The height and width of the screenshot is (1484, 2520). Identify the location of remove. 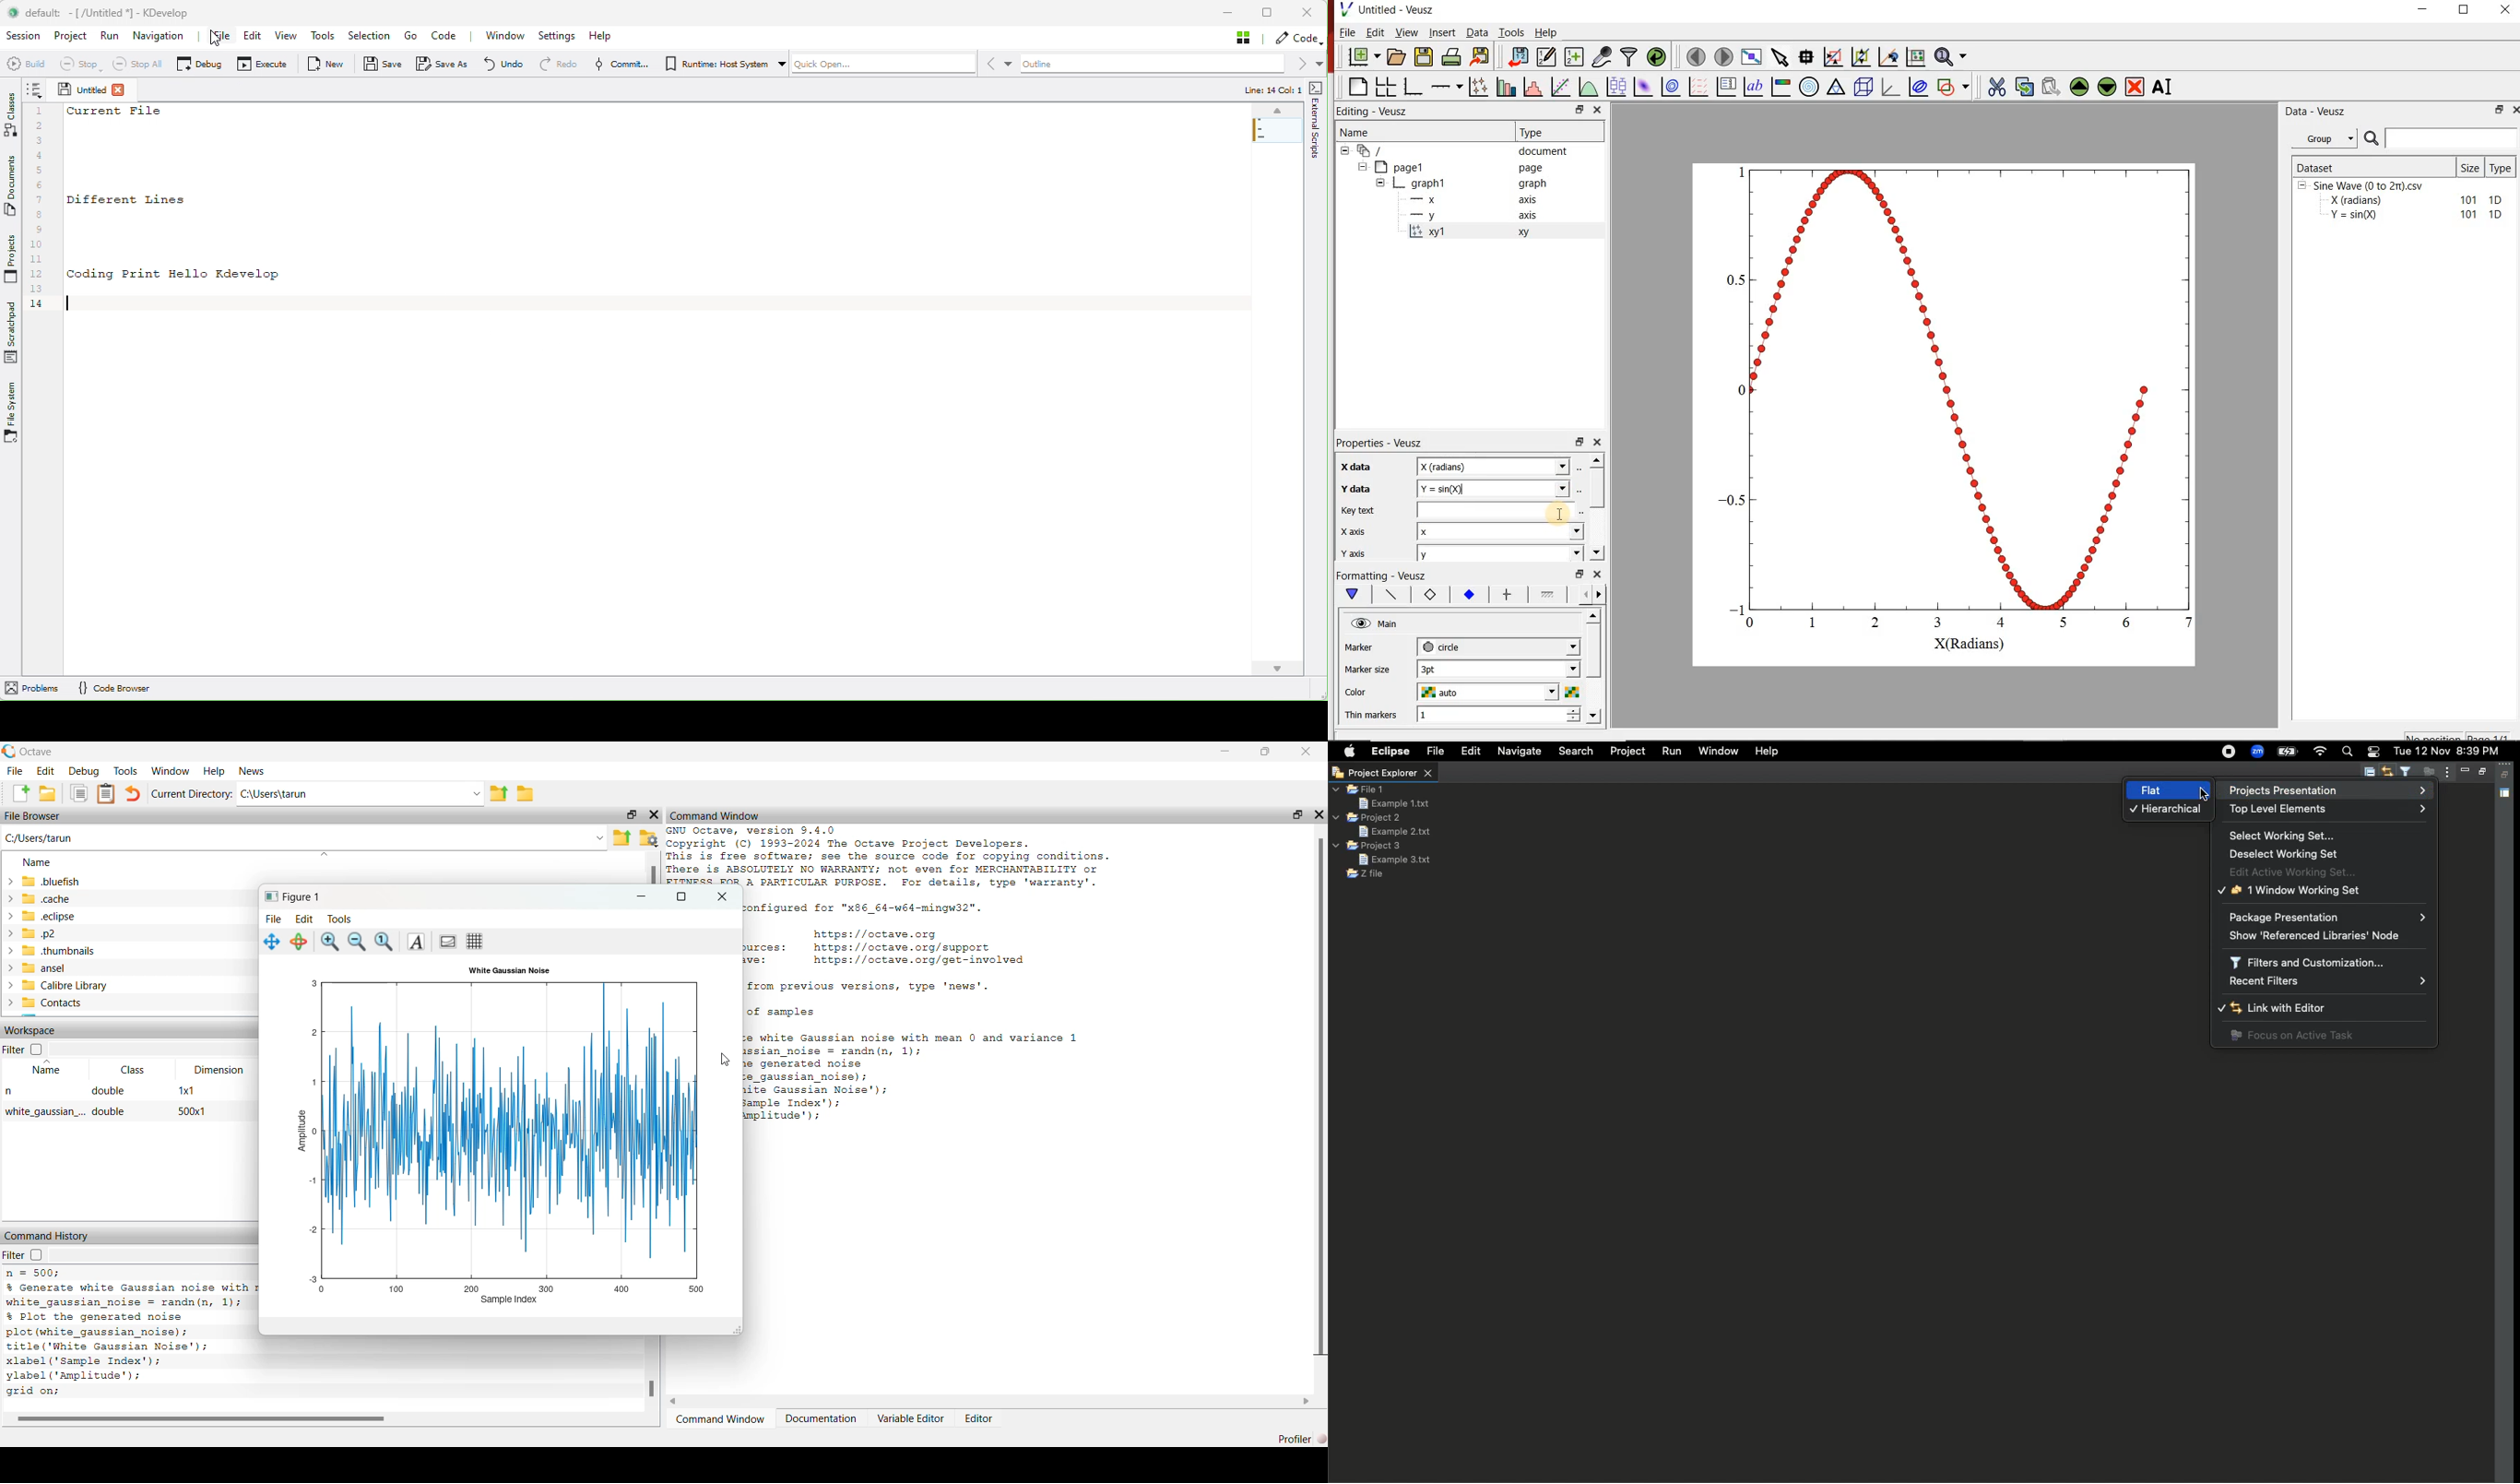
(2135, 87).